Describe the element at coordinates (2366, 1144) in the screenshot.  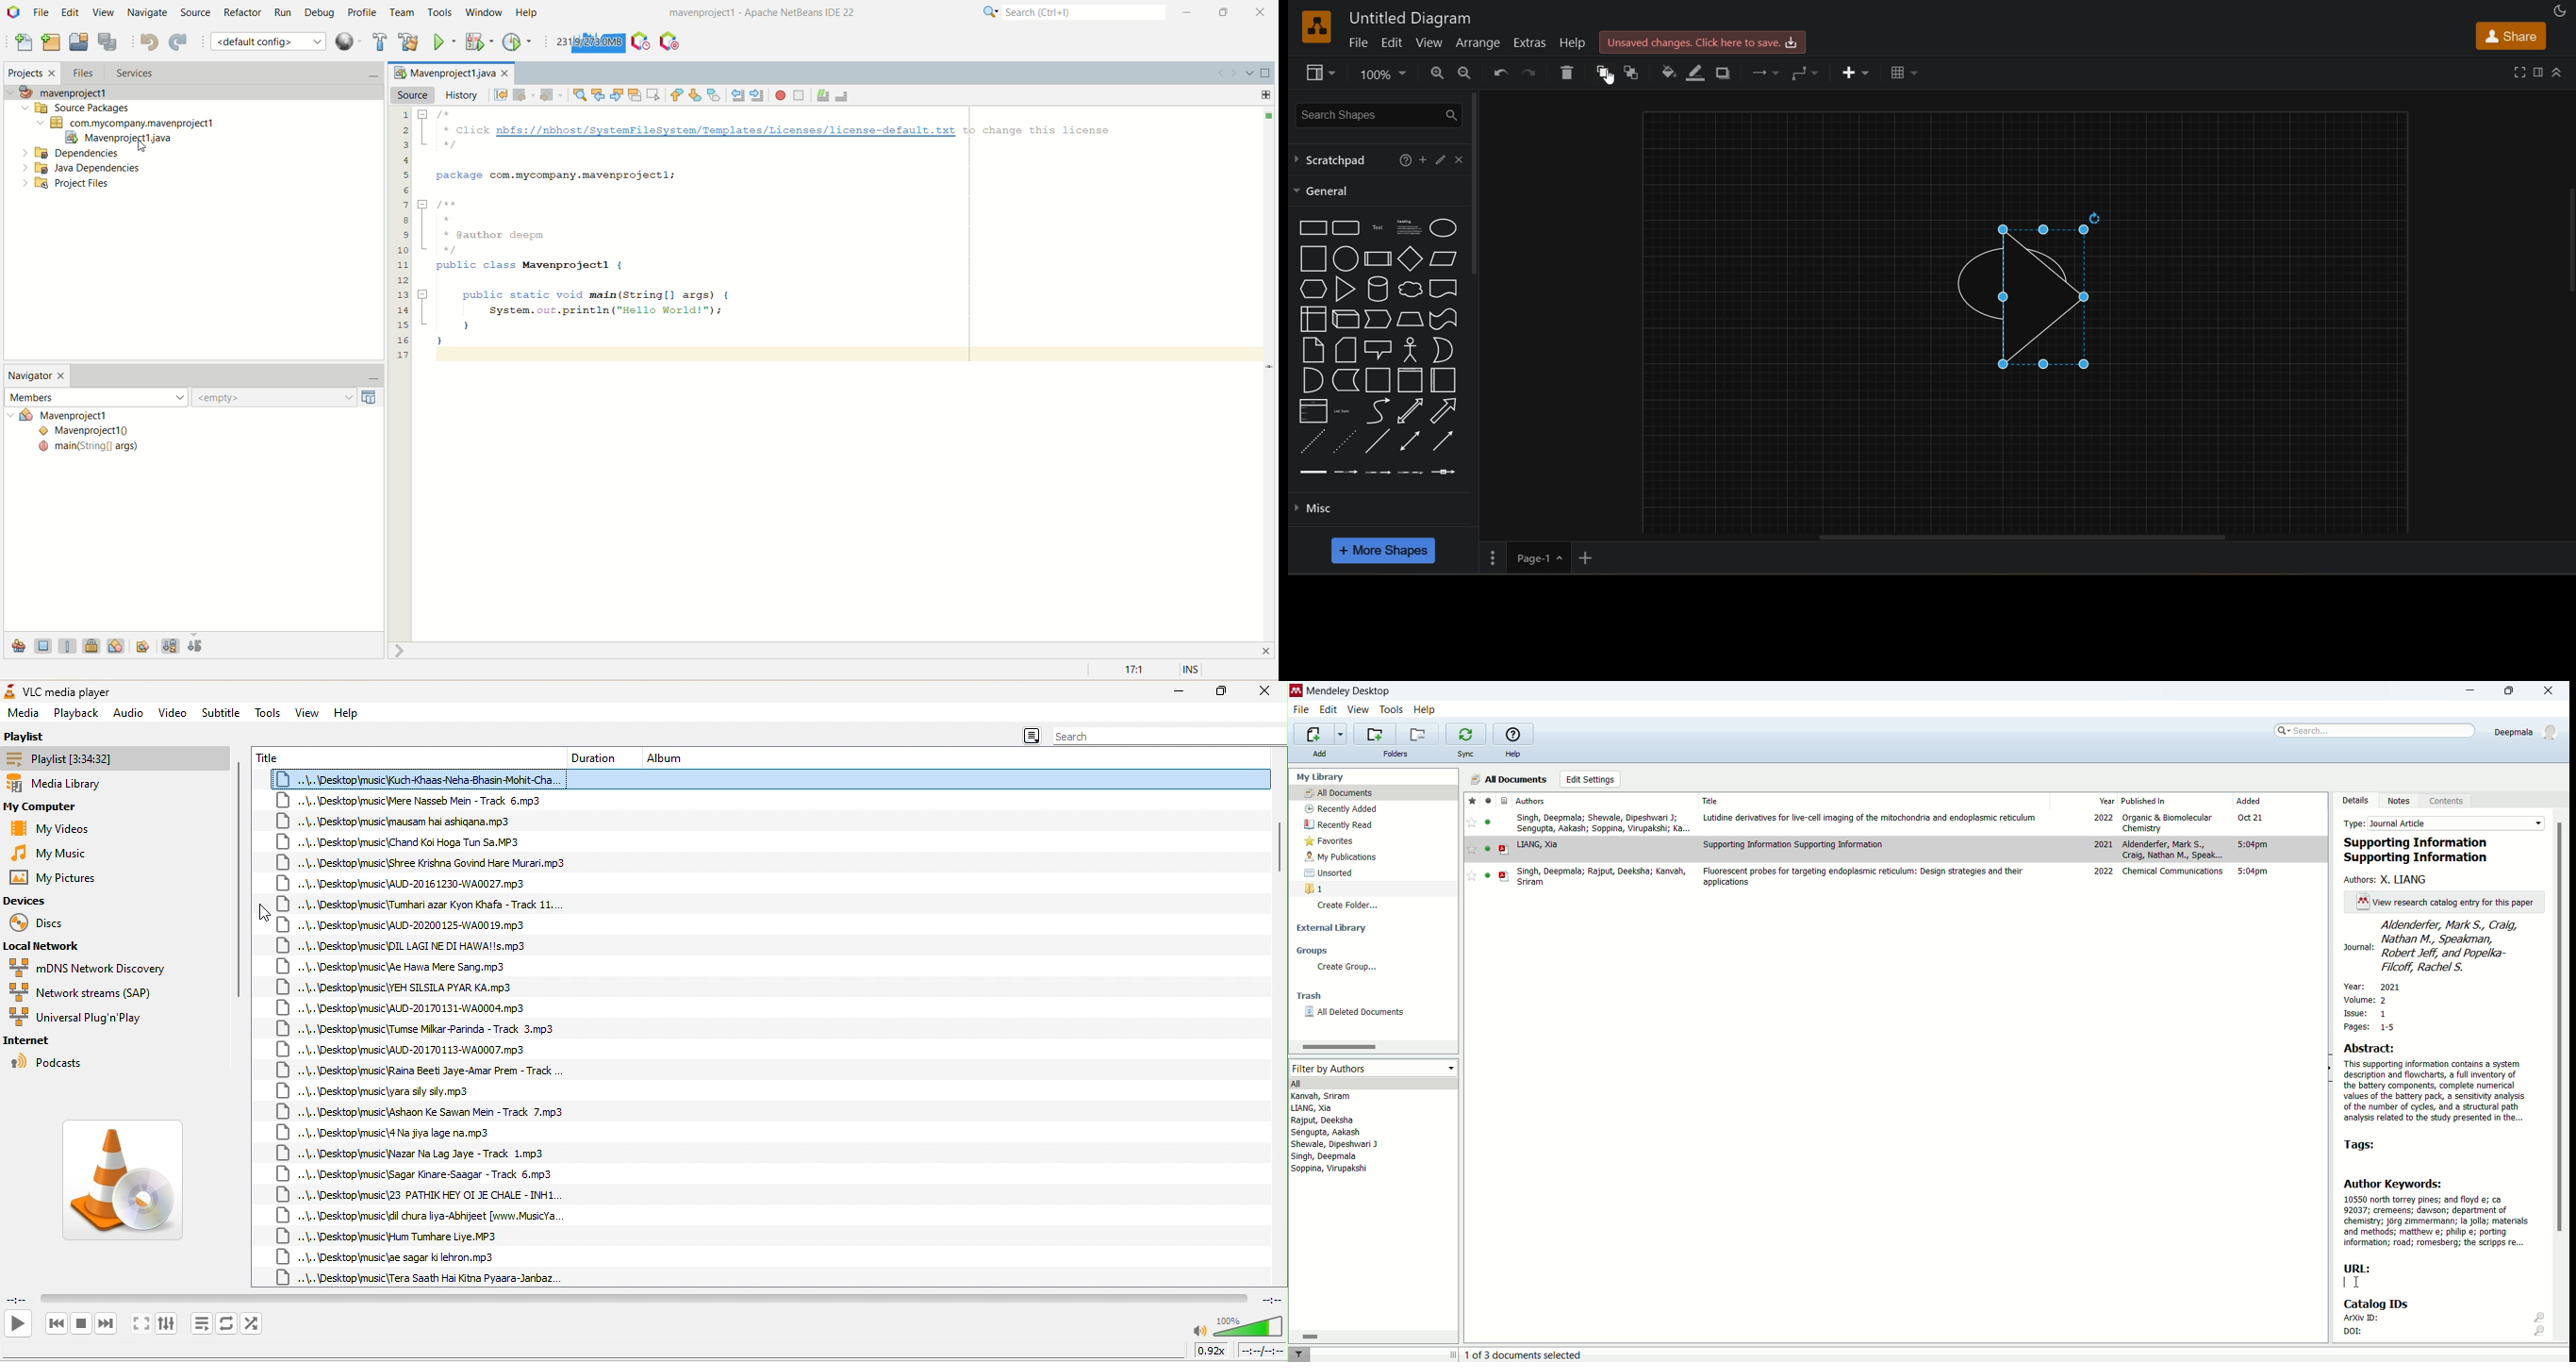
I see `tags: ` at that location.